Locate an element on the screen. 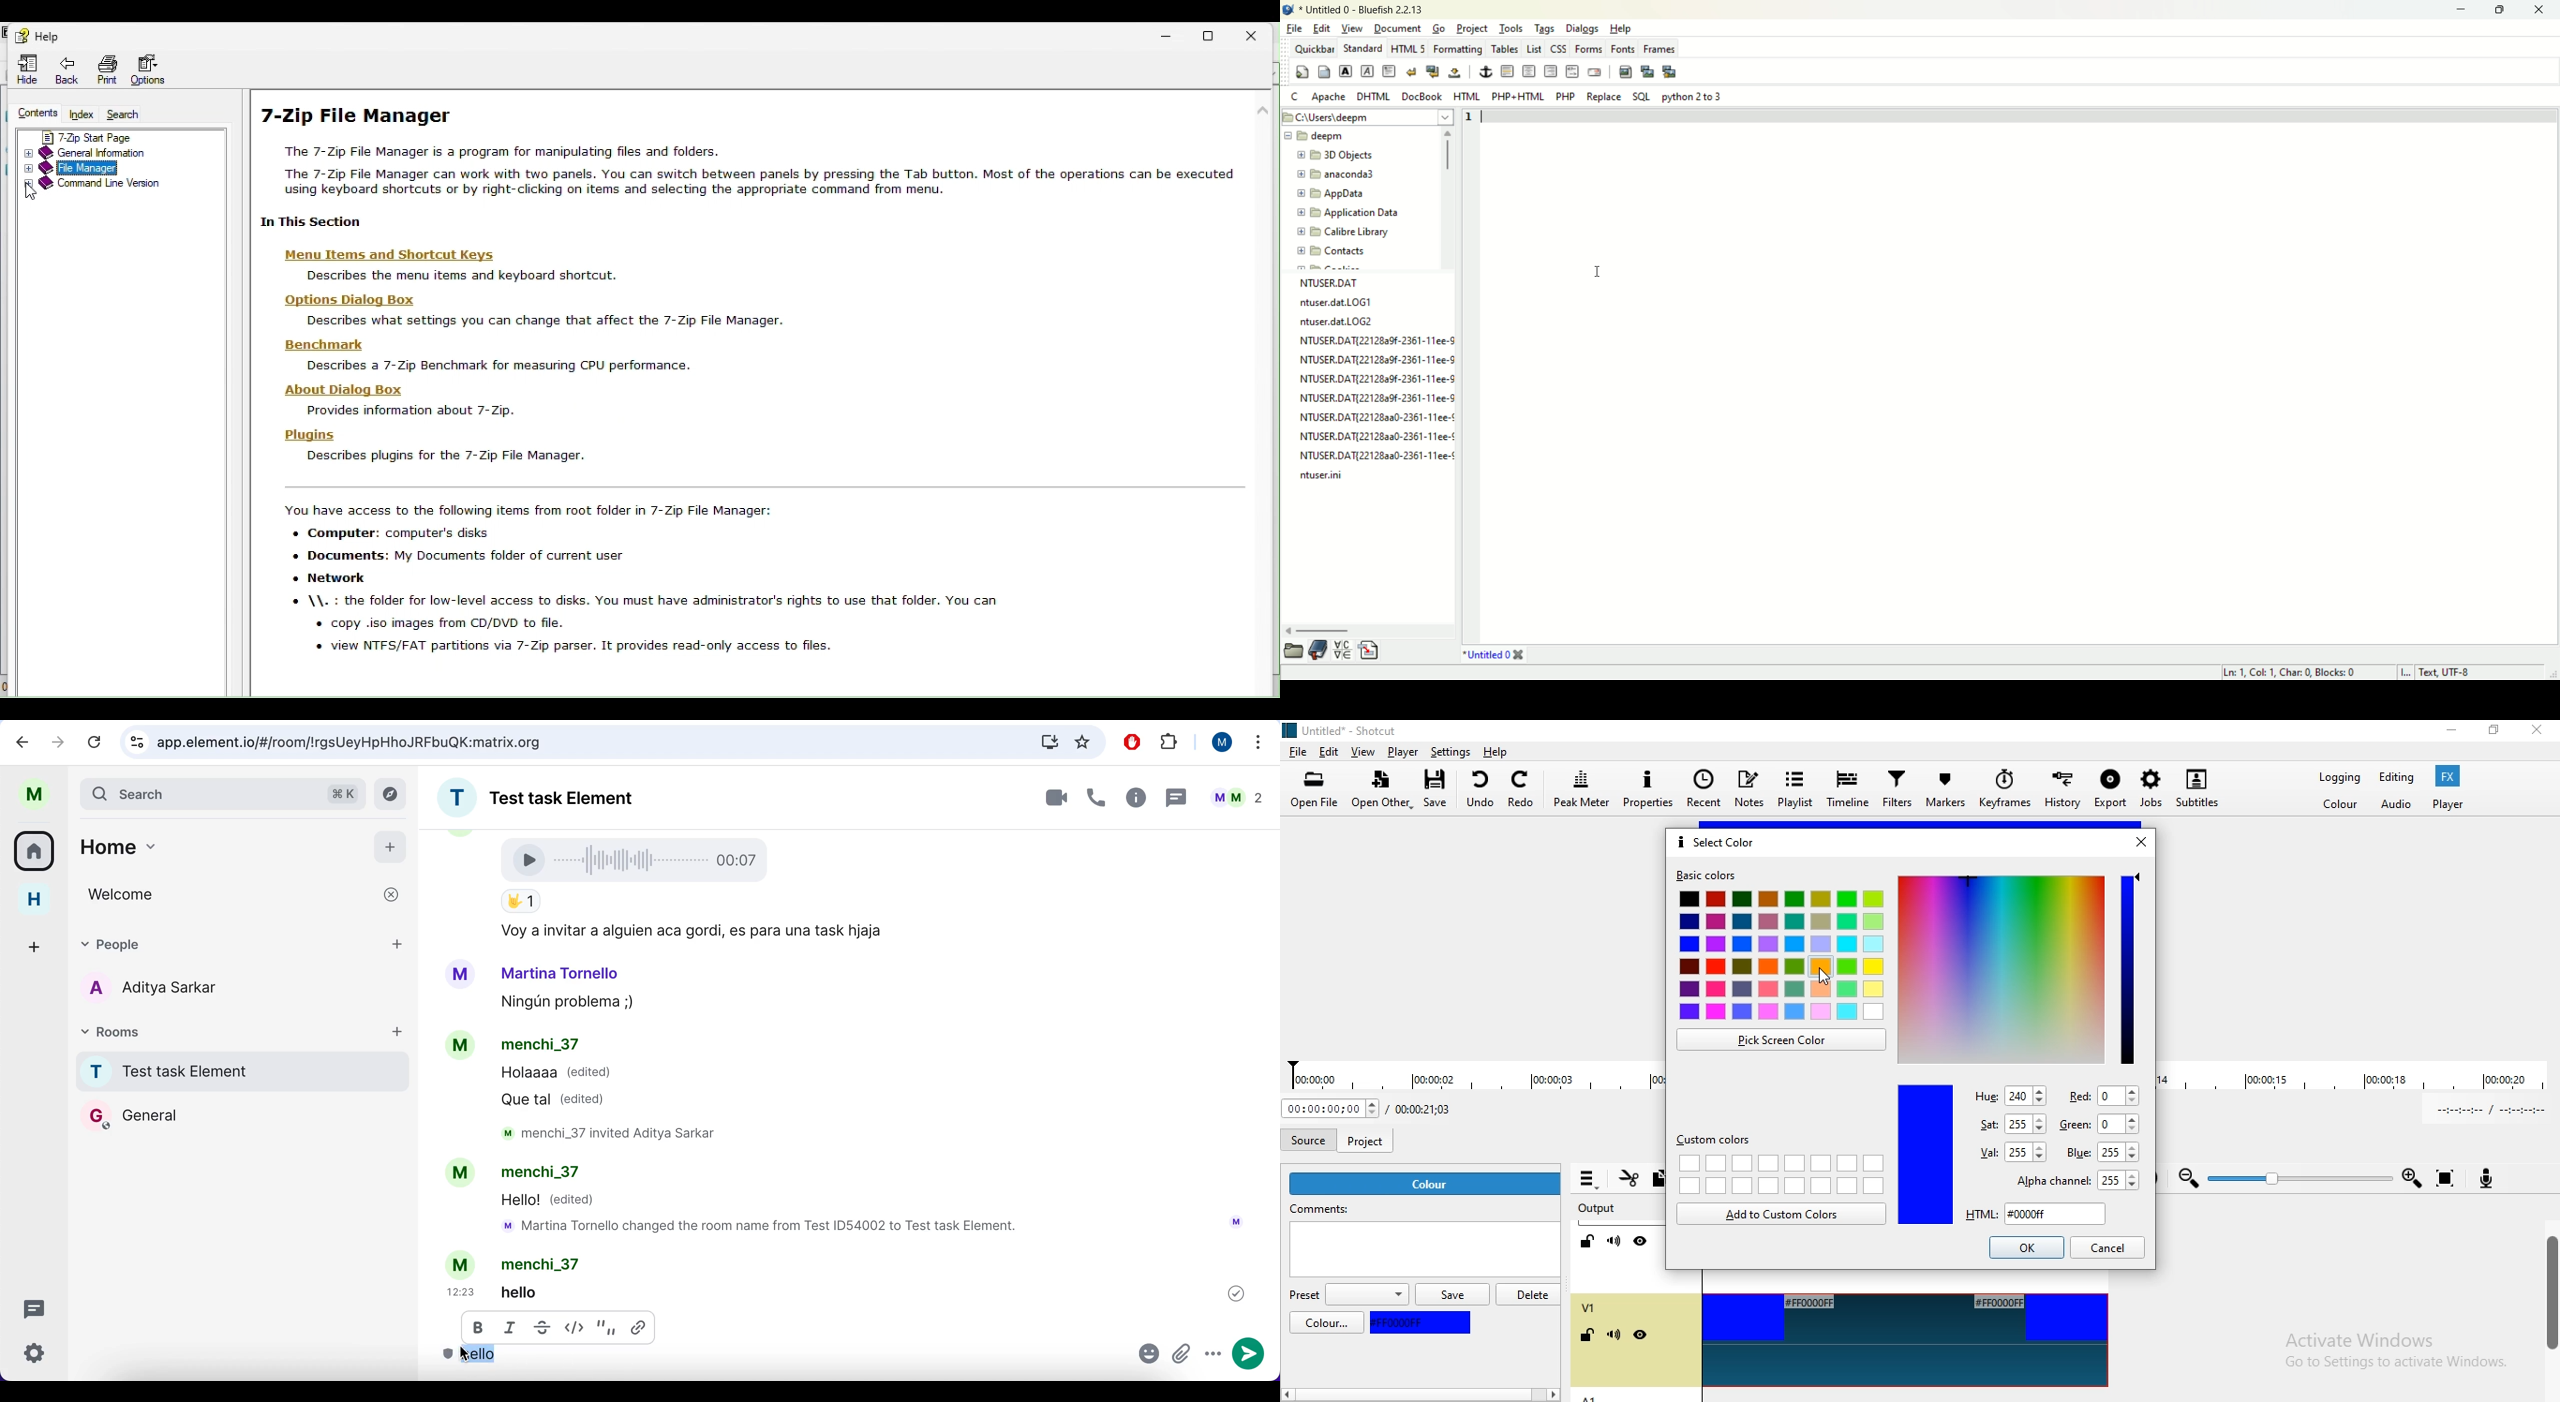 Image resolution: width=2576 pixels, height=1428 pixels. Player is located at coordinates (1404, 752).